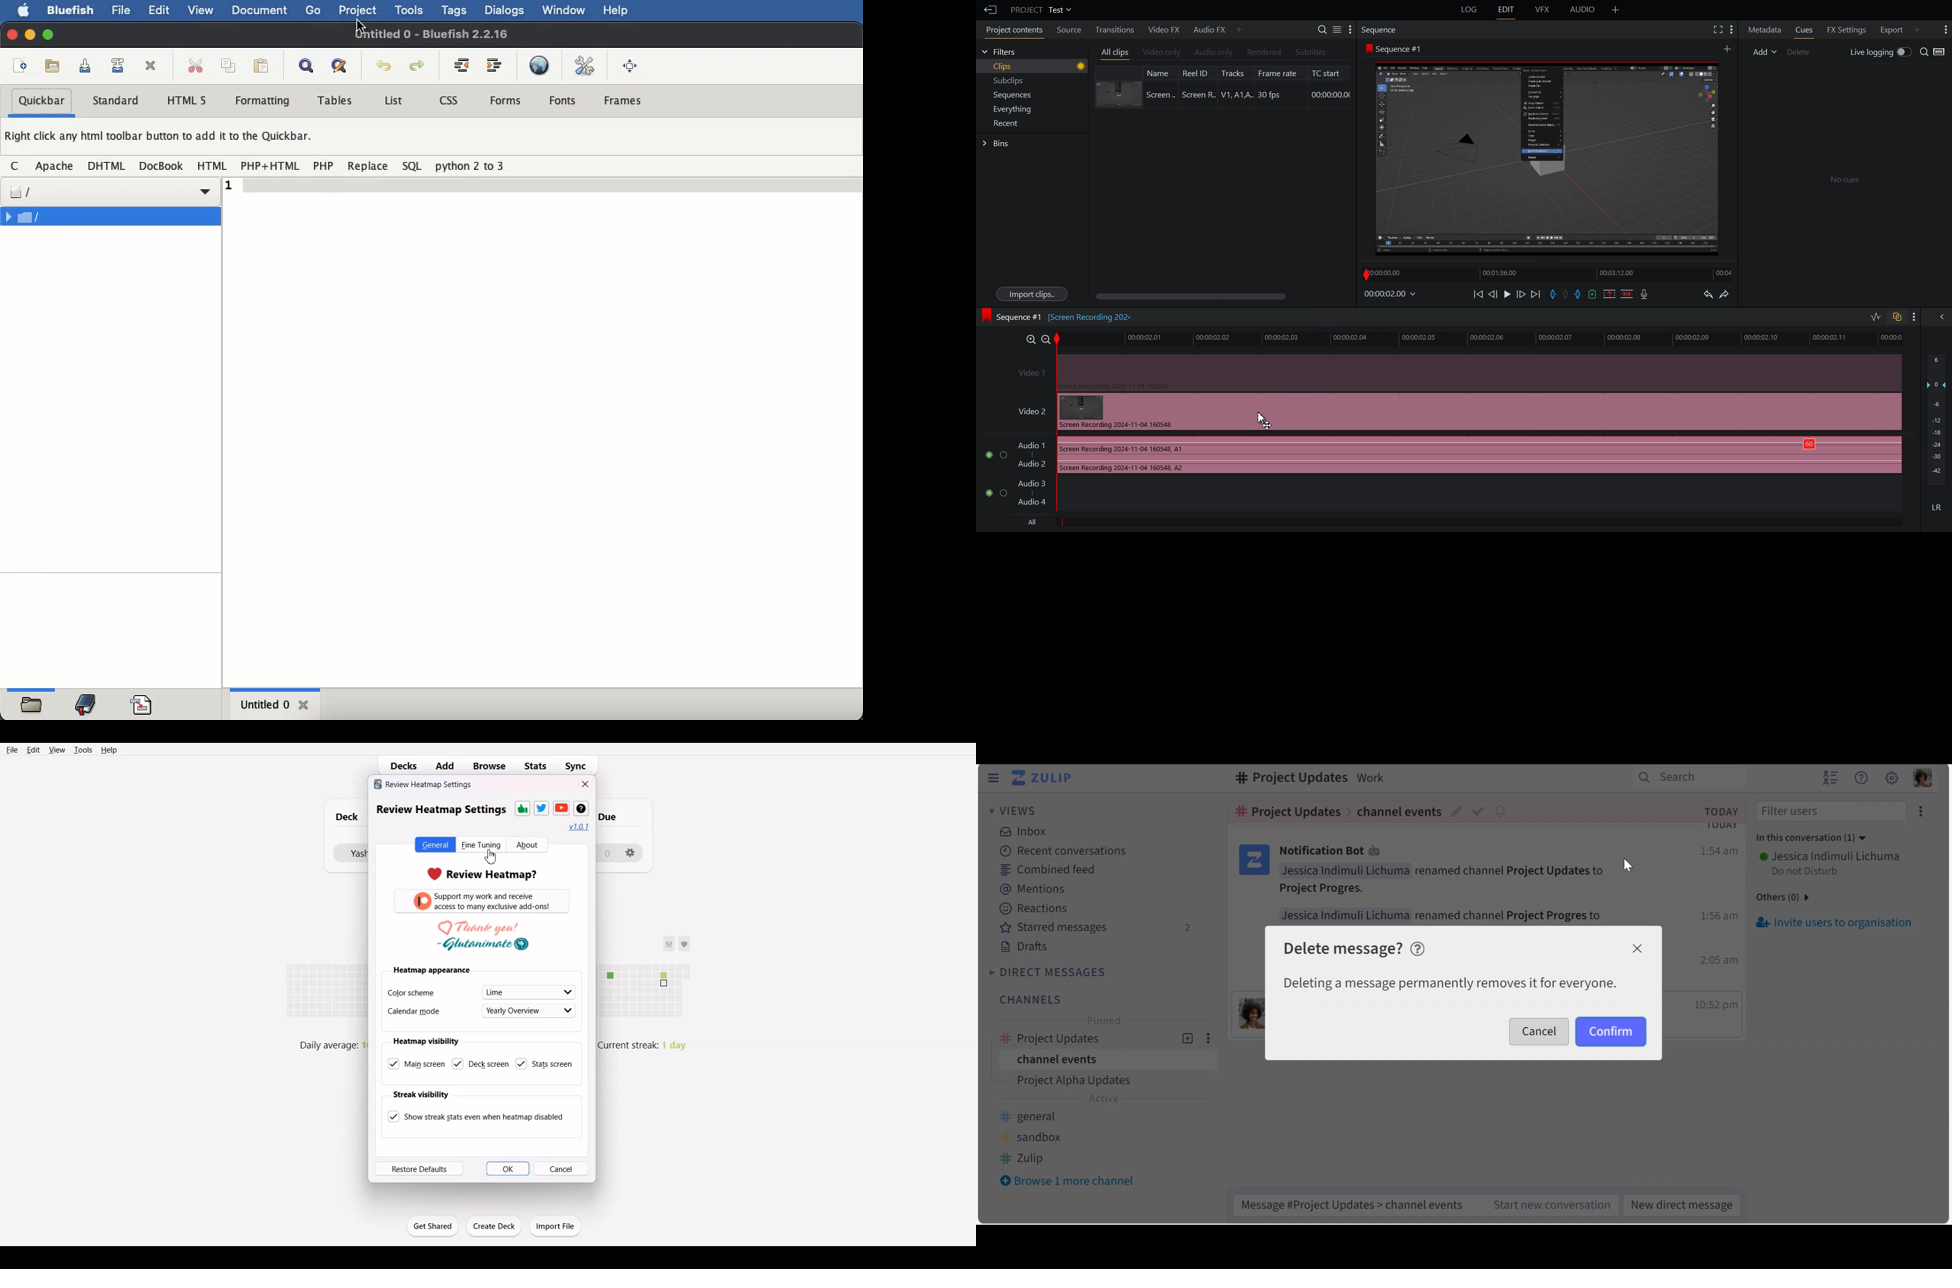 The width and height of the screenshot is (1960, 1288). What do you see at coordinates (417, 1063) in the screenshot?
I see `Main screen` at bounding box center [417, 1063].